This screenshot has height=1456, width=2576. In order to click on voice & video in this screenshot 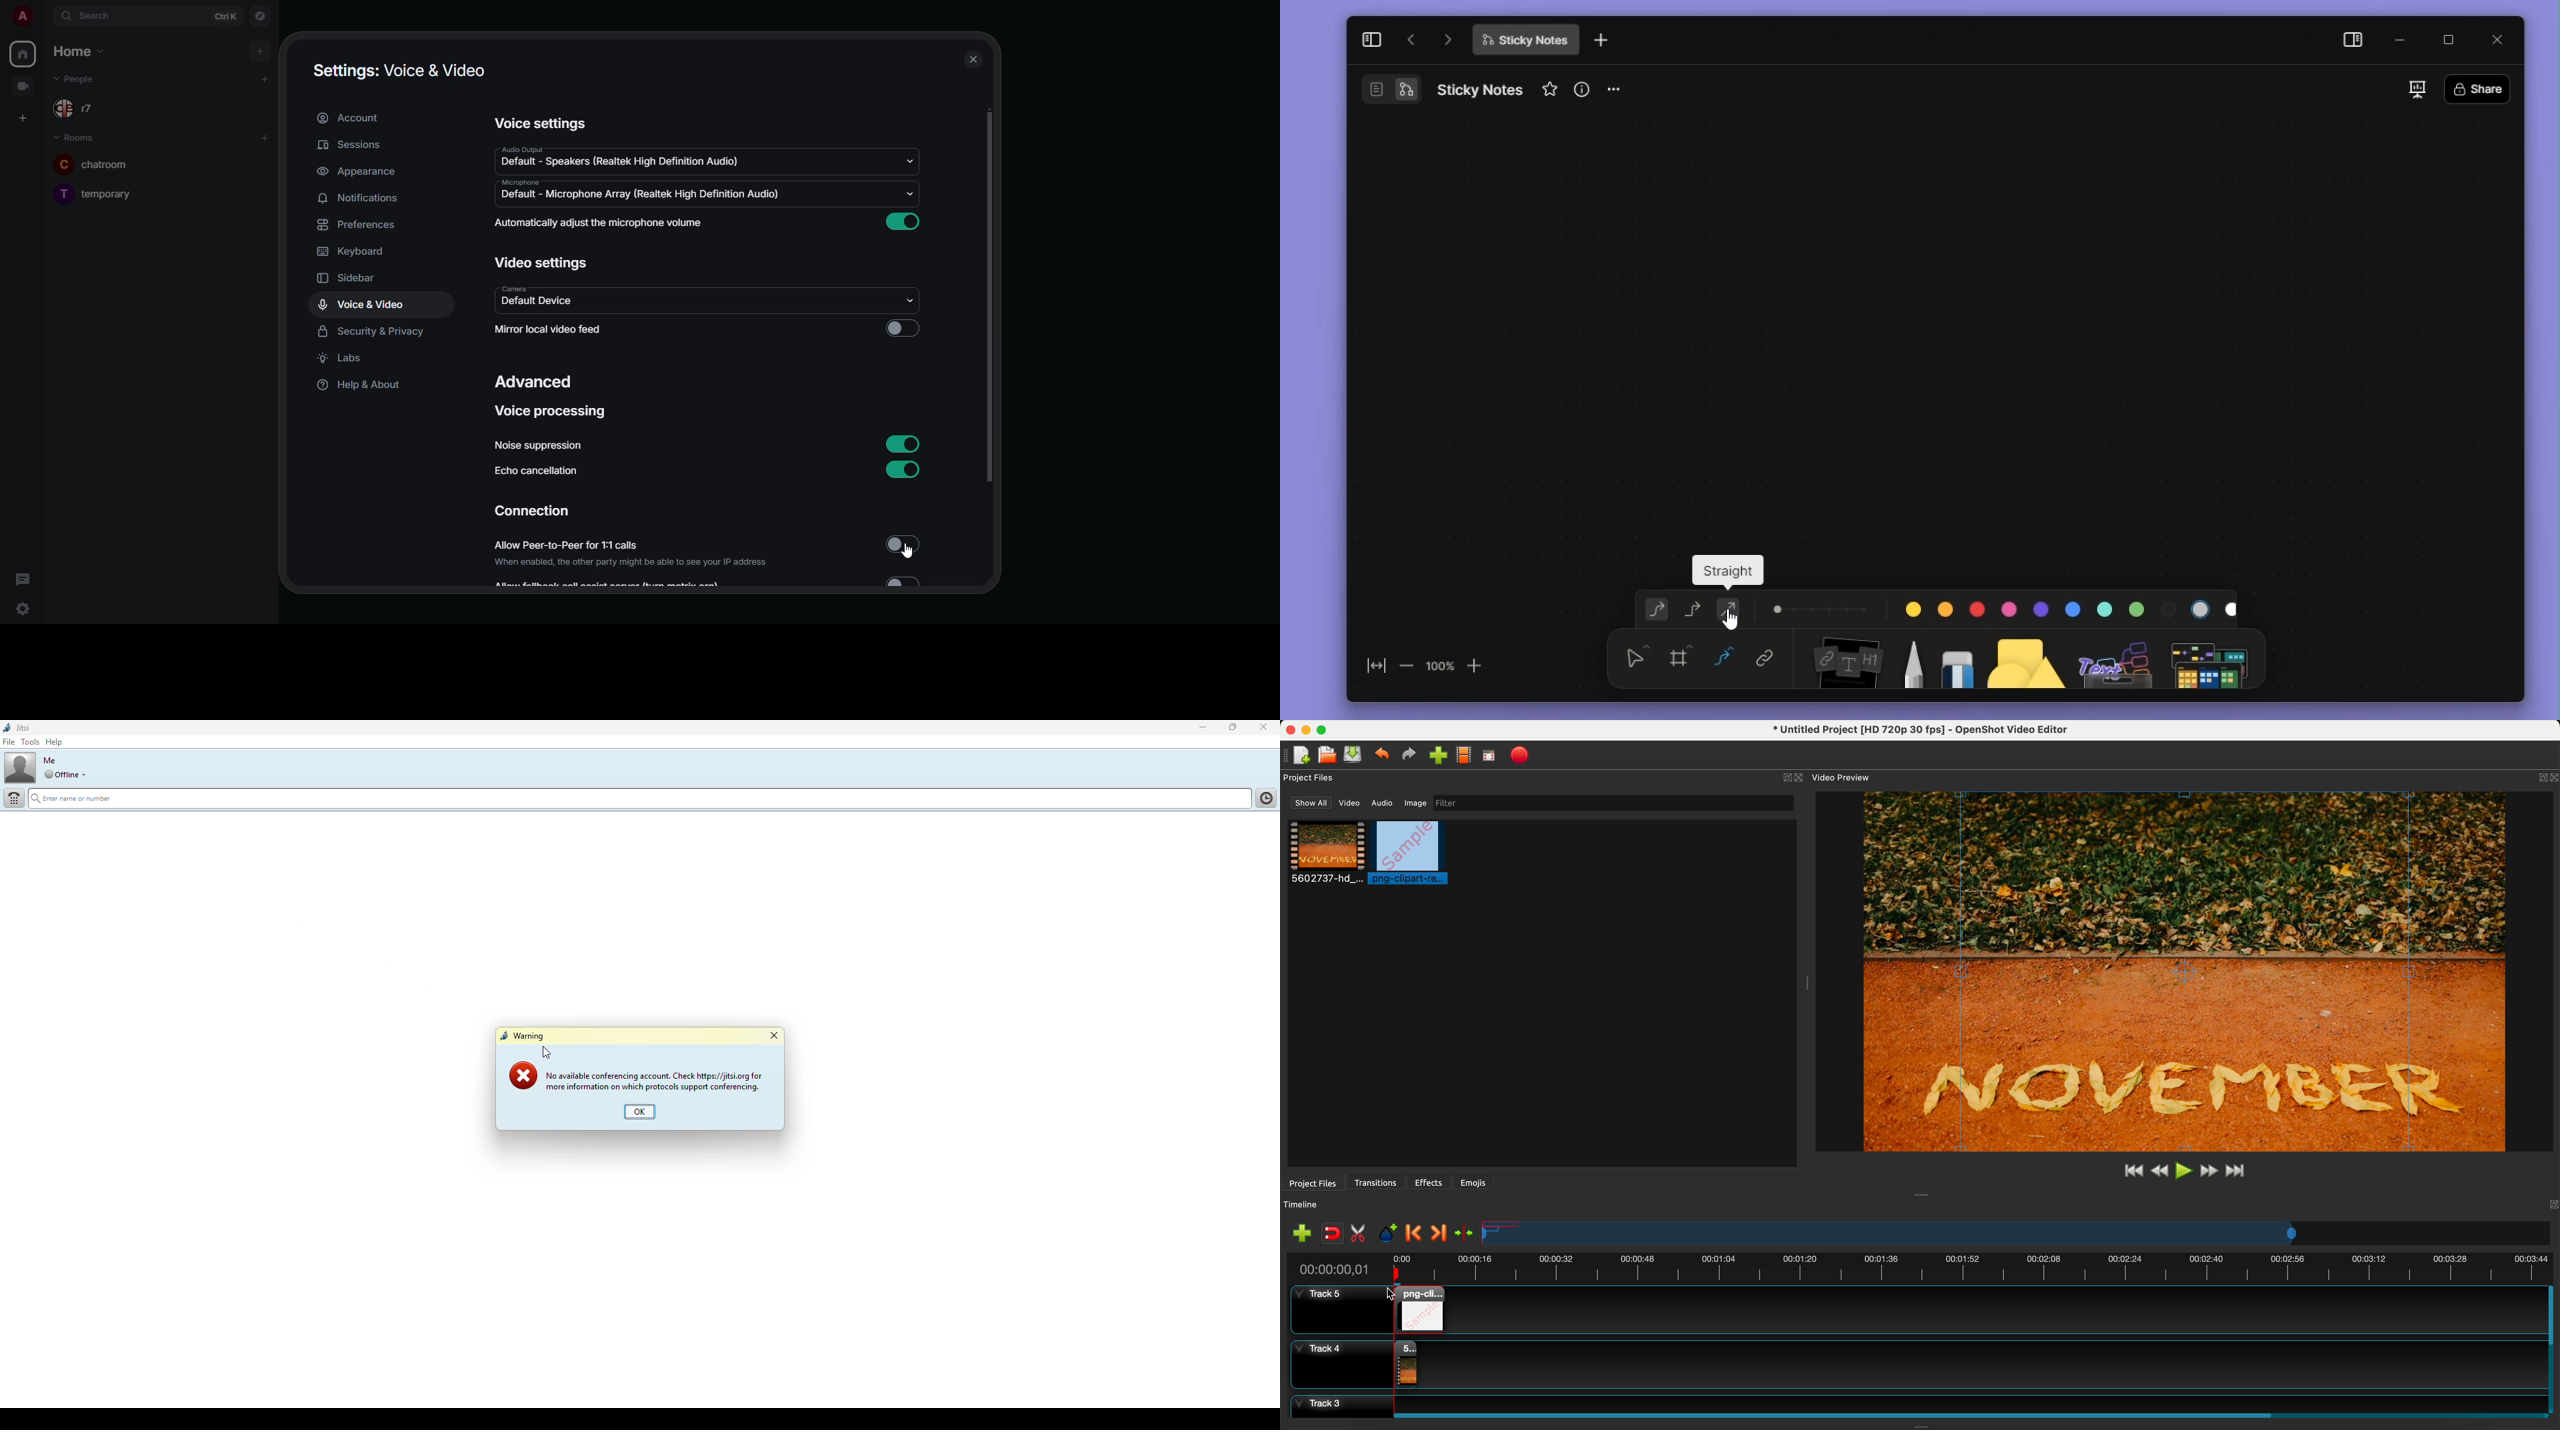, I will do `click(364, 305)`.